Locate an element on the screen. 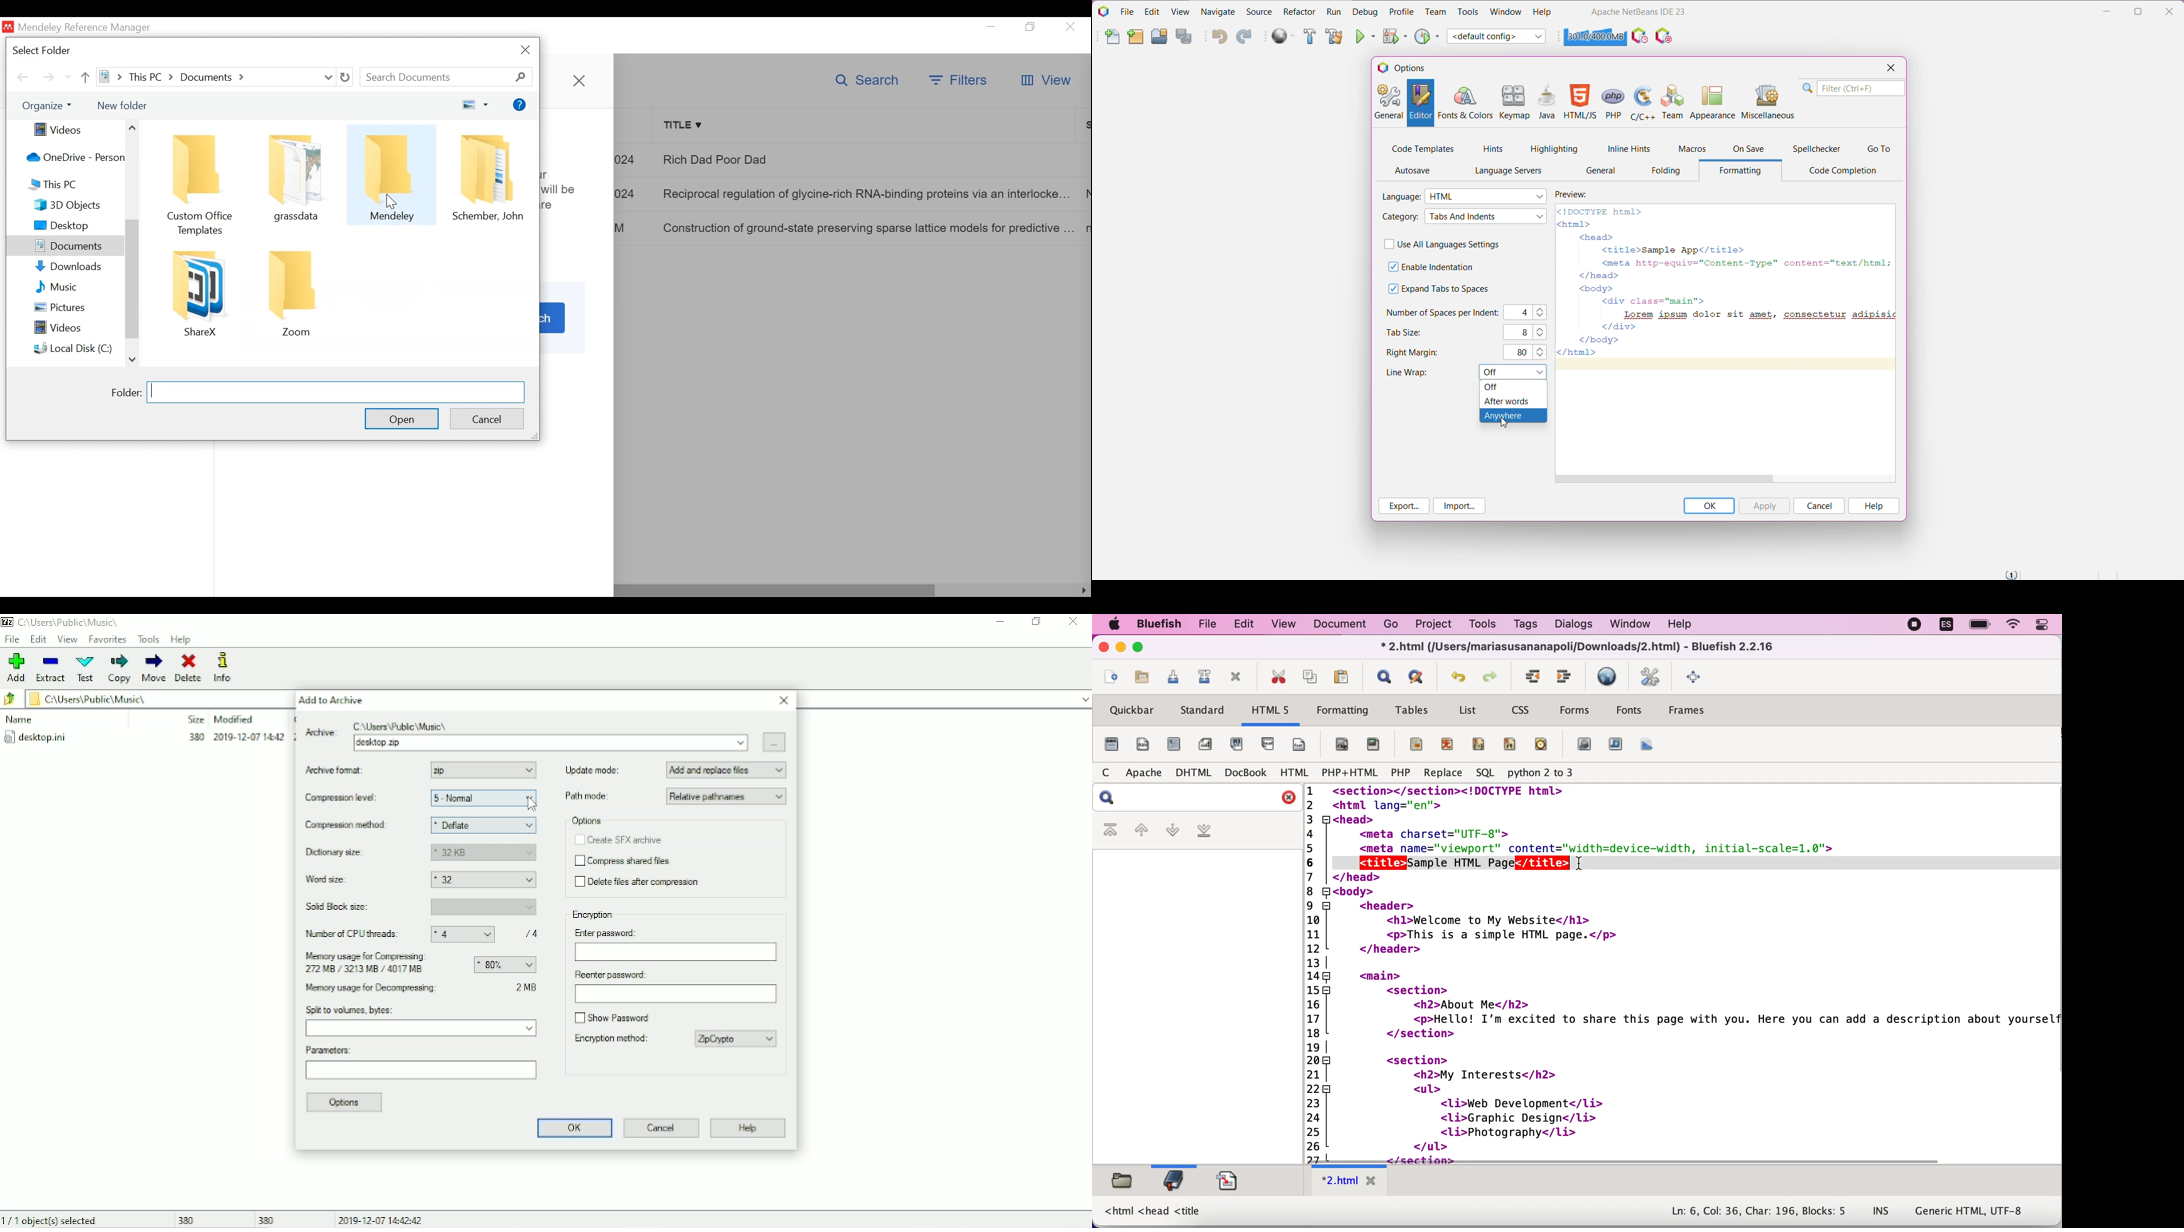 This screenshot has height=1232, width=2184. ruby parenthesis is located at coordinates (1480, 742).